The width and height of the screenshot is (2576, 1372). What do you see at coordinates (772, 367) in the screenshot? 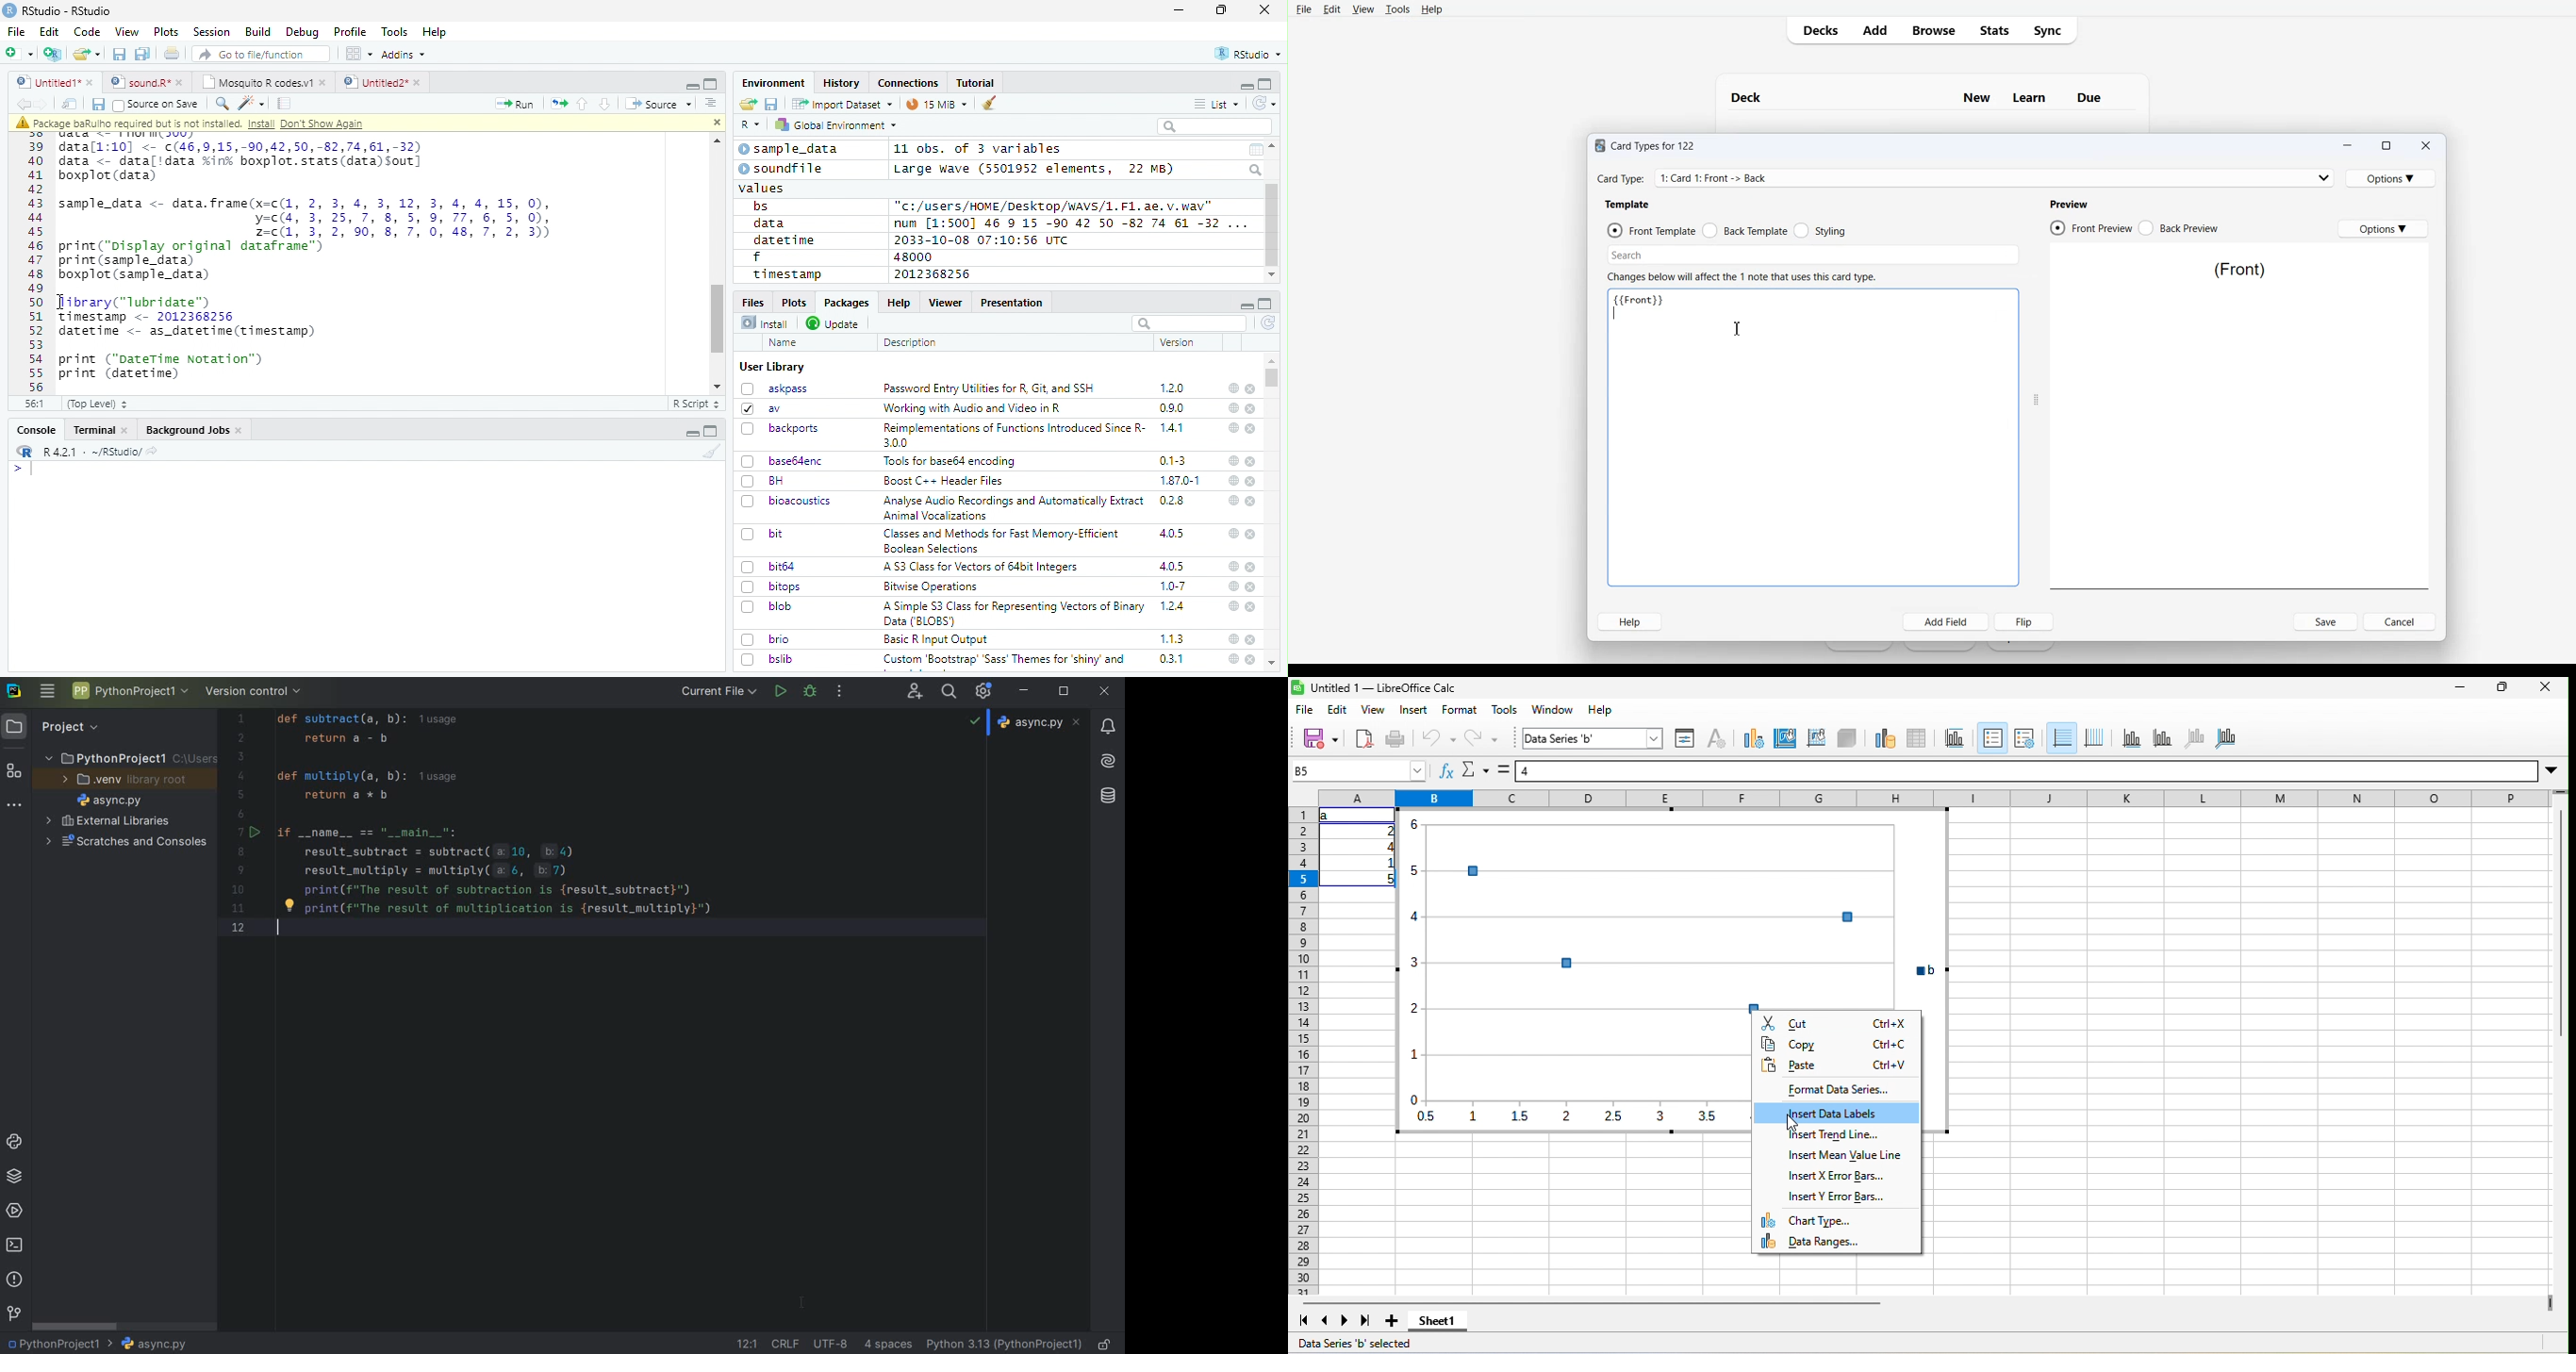
I see `User Library` at bounding box center [772, 367].